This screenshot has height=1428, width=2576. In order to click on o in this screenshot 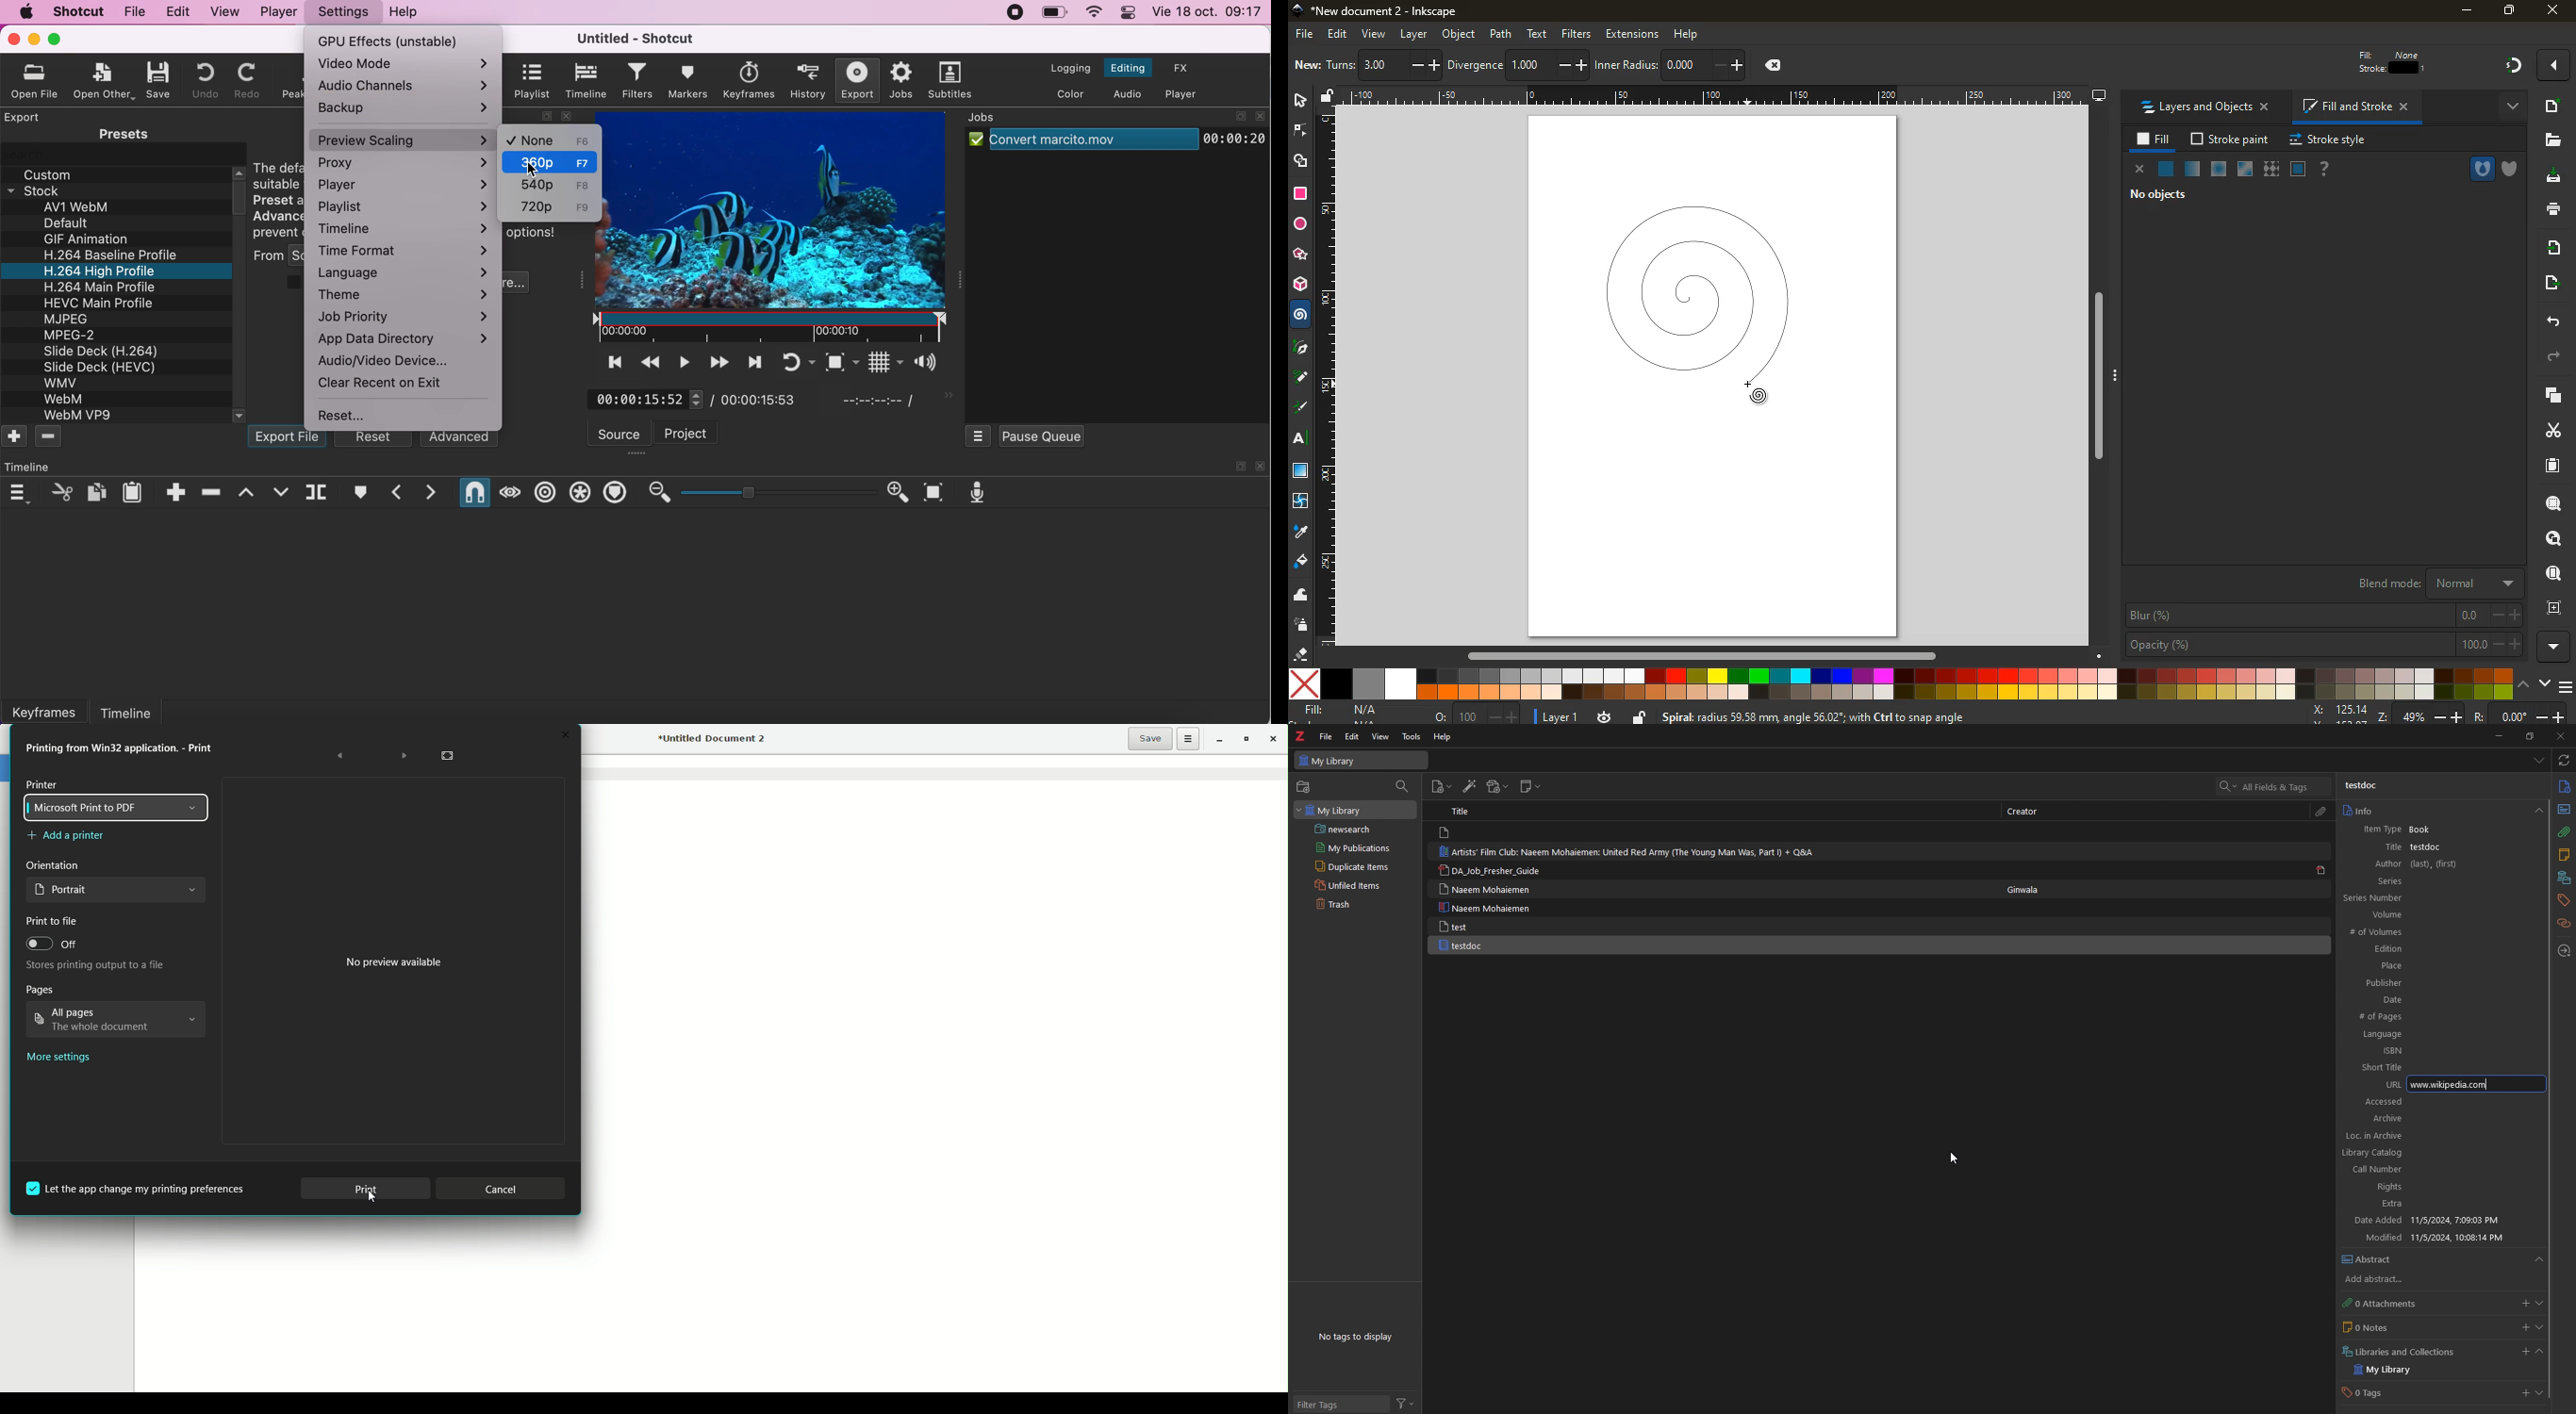, I will do `click(1471, 715)`.